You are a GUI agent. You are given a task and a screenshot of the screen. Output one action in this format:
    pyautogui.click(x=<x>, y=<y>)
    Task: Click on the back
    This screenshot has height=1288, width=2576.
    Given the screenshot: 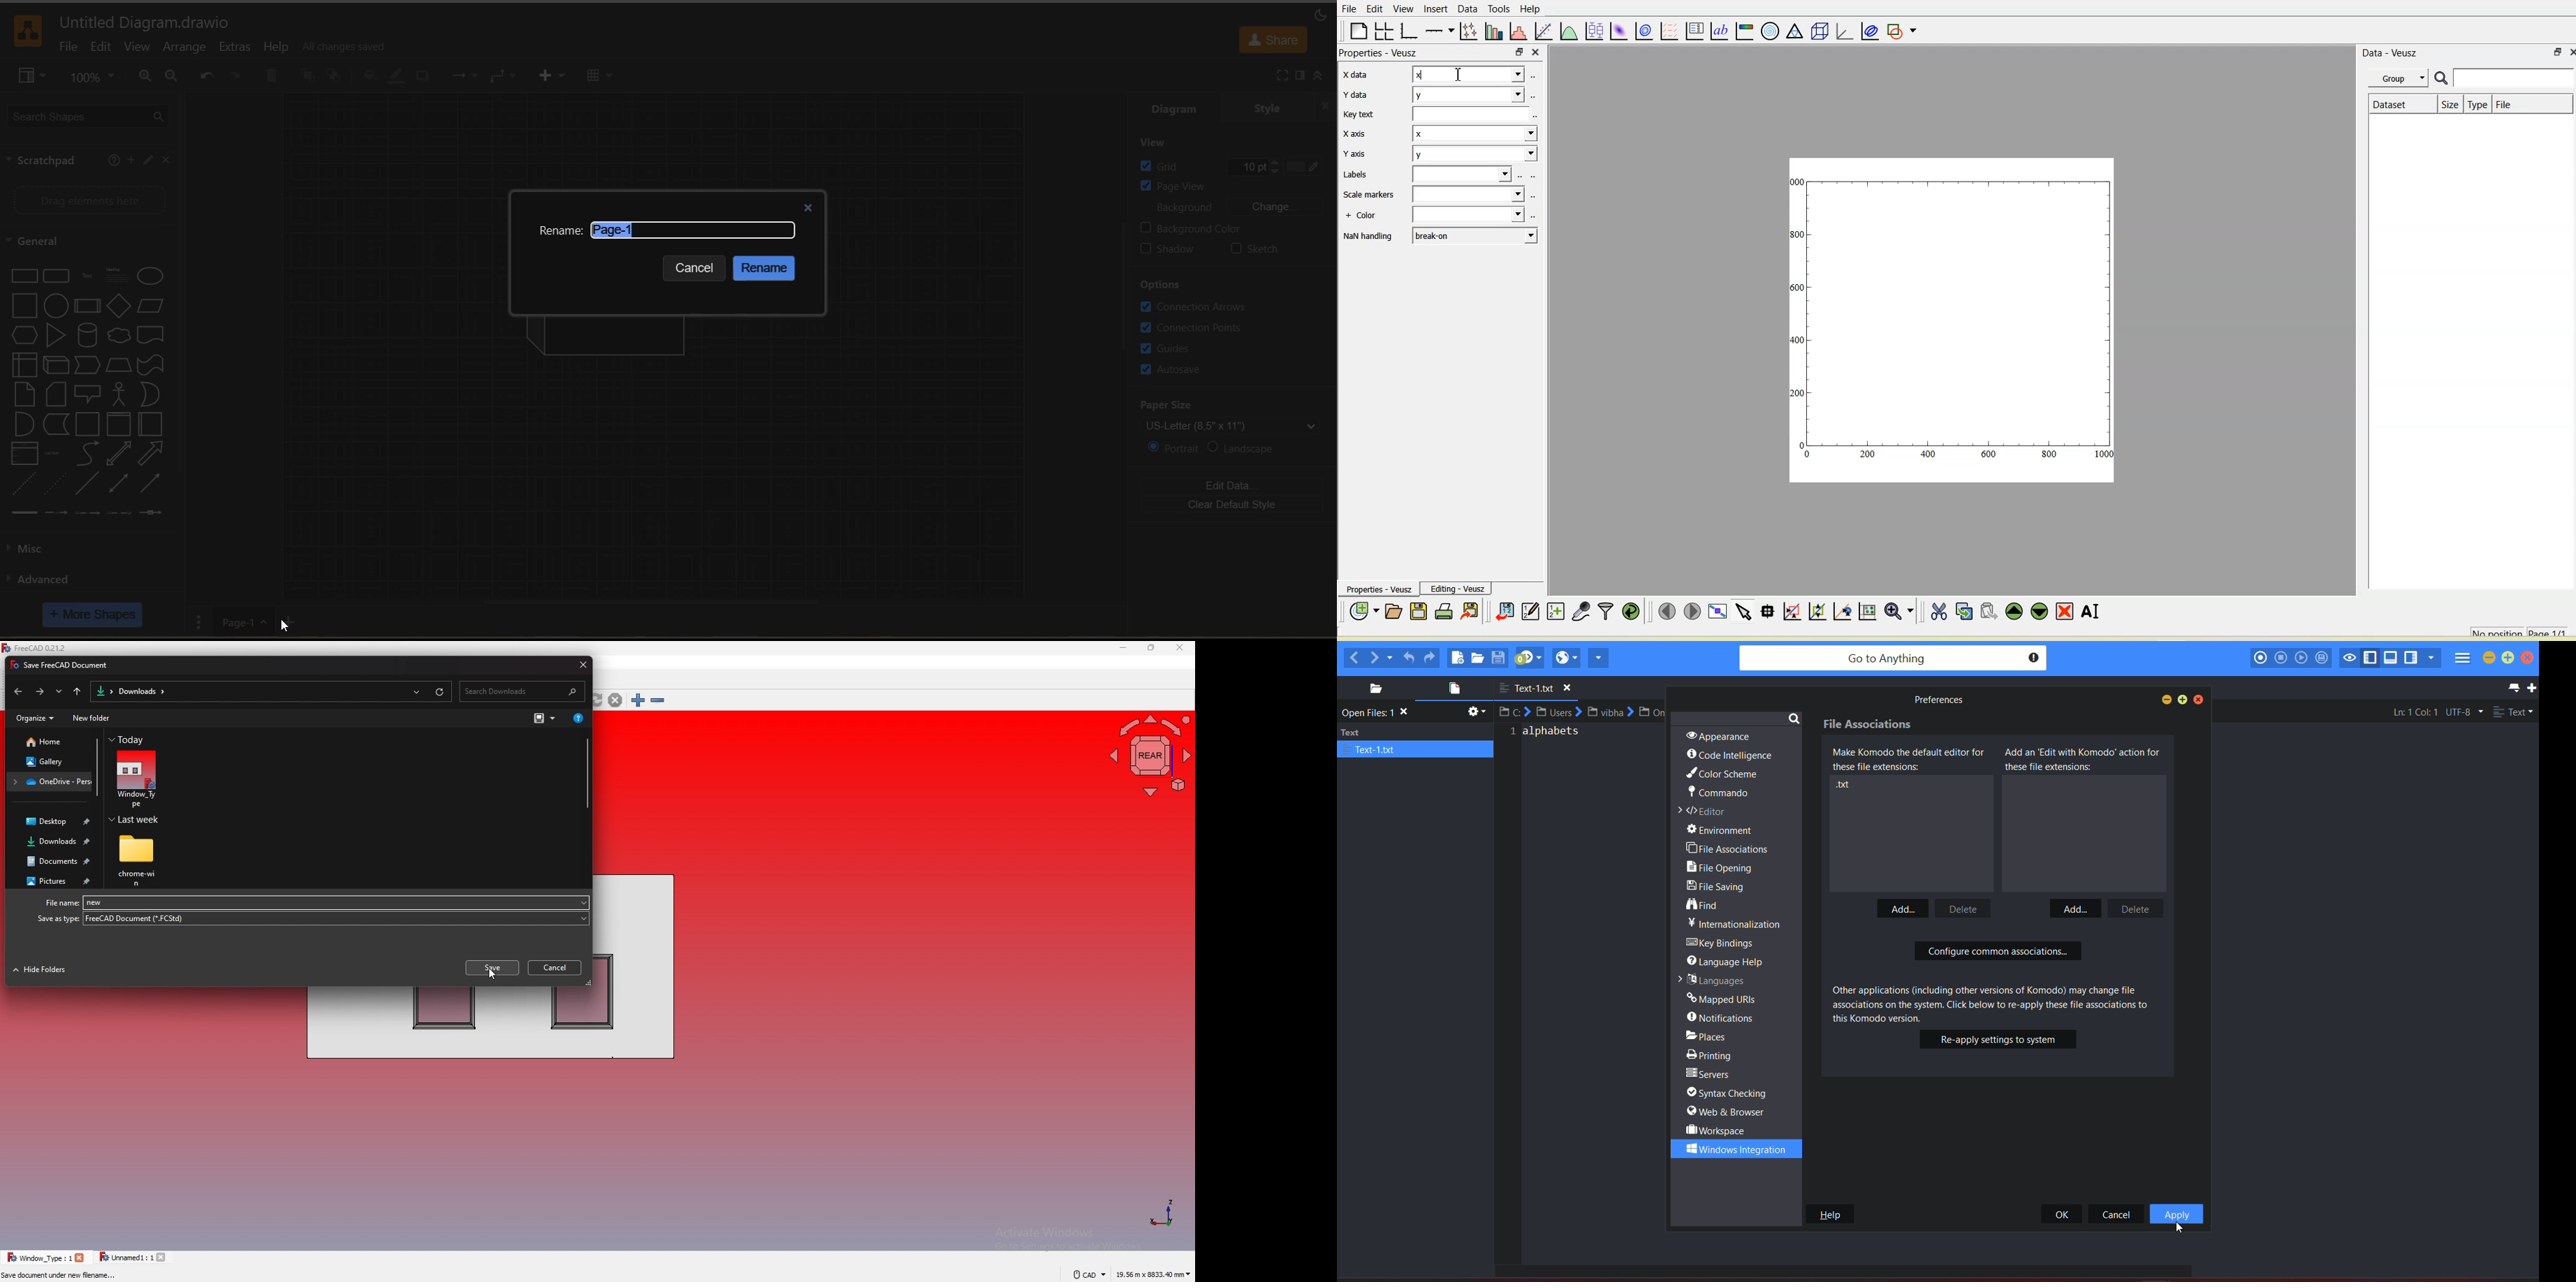 What is the action you would take?
    pyautogui.click(x=16, y=693)
    